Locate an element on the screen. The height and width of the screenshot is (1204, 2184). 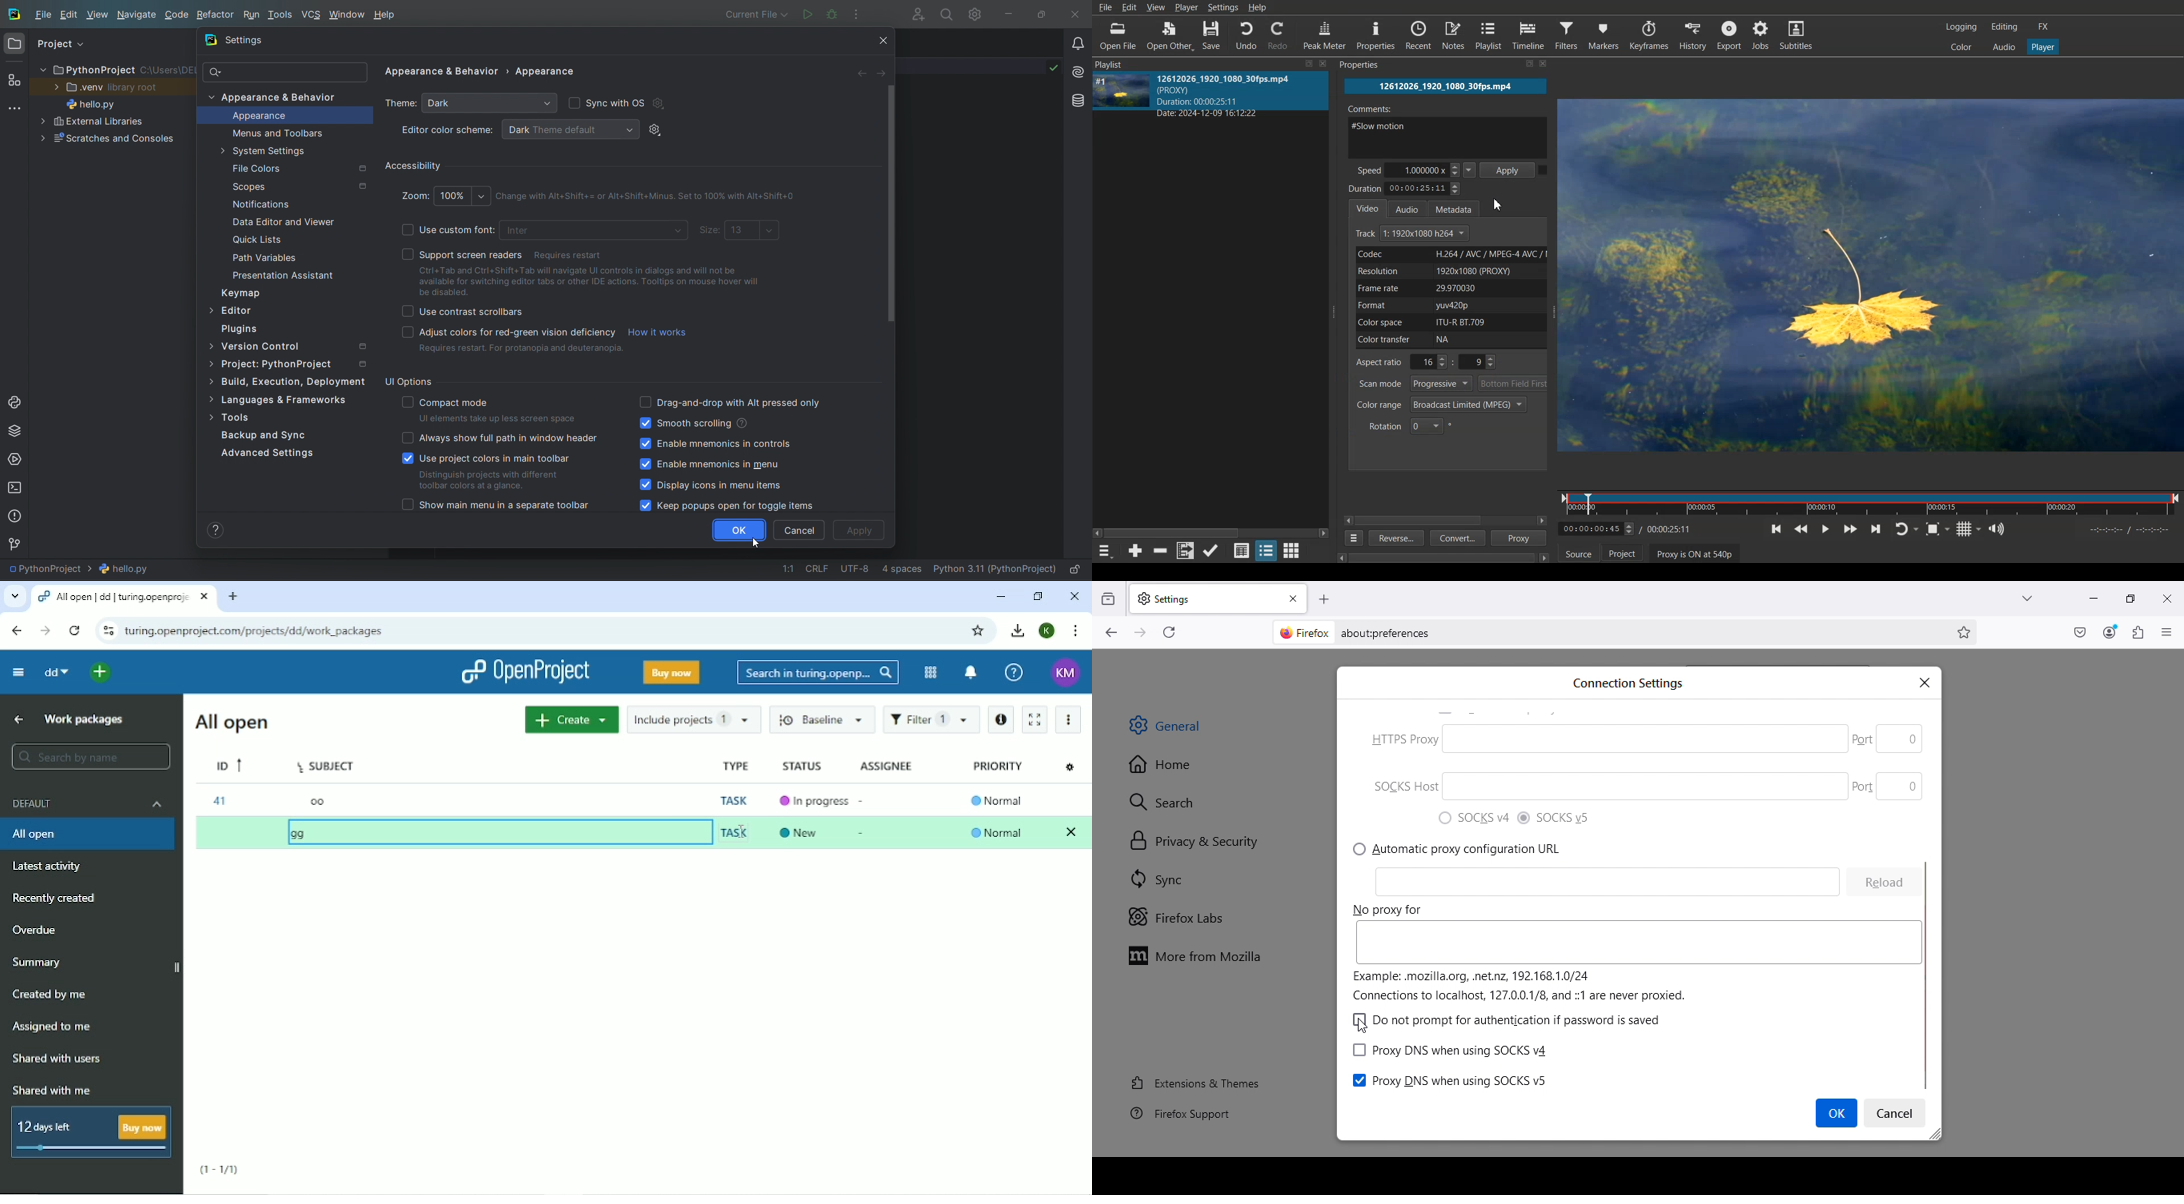
View site information is located at coordinates (108, 632).